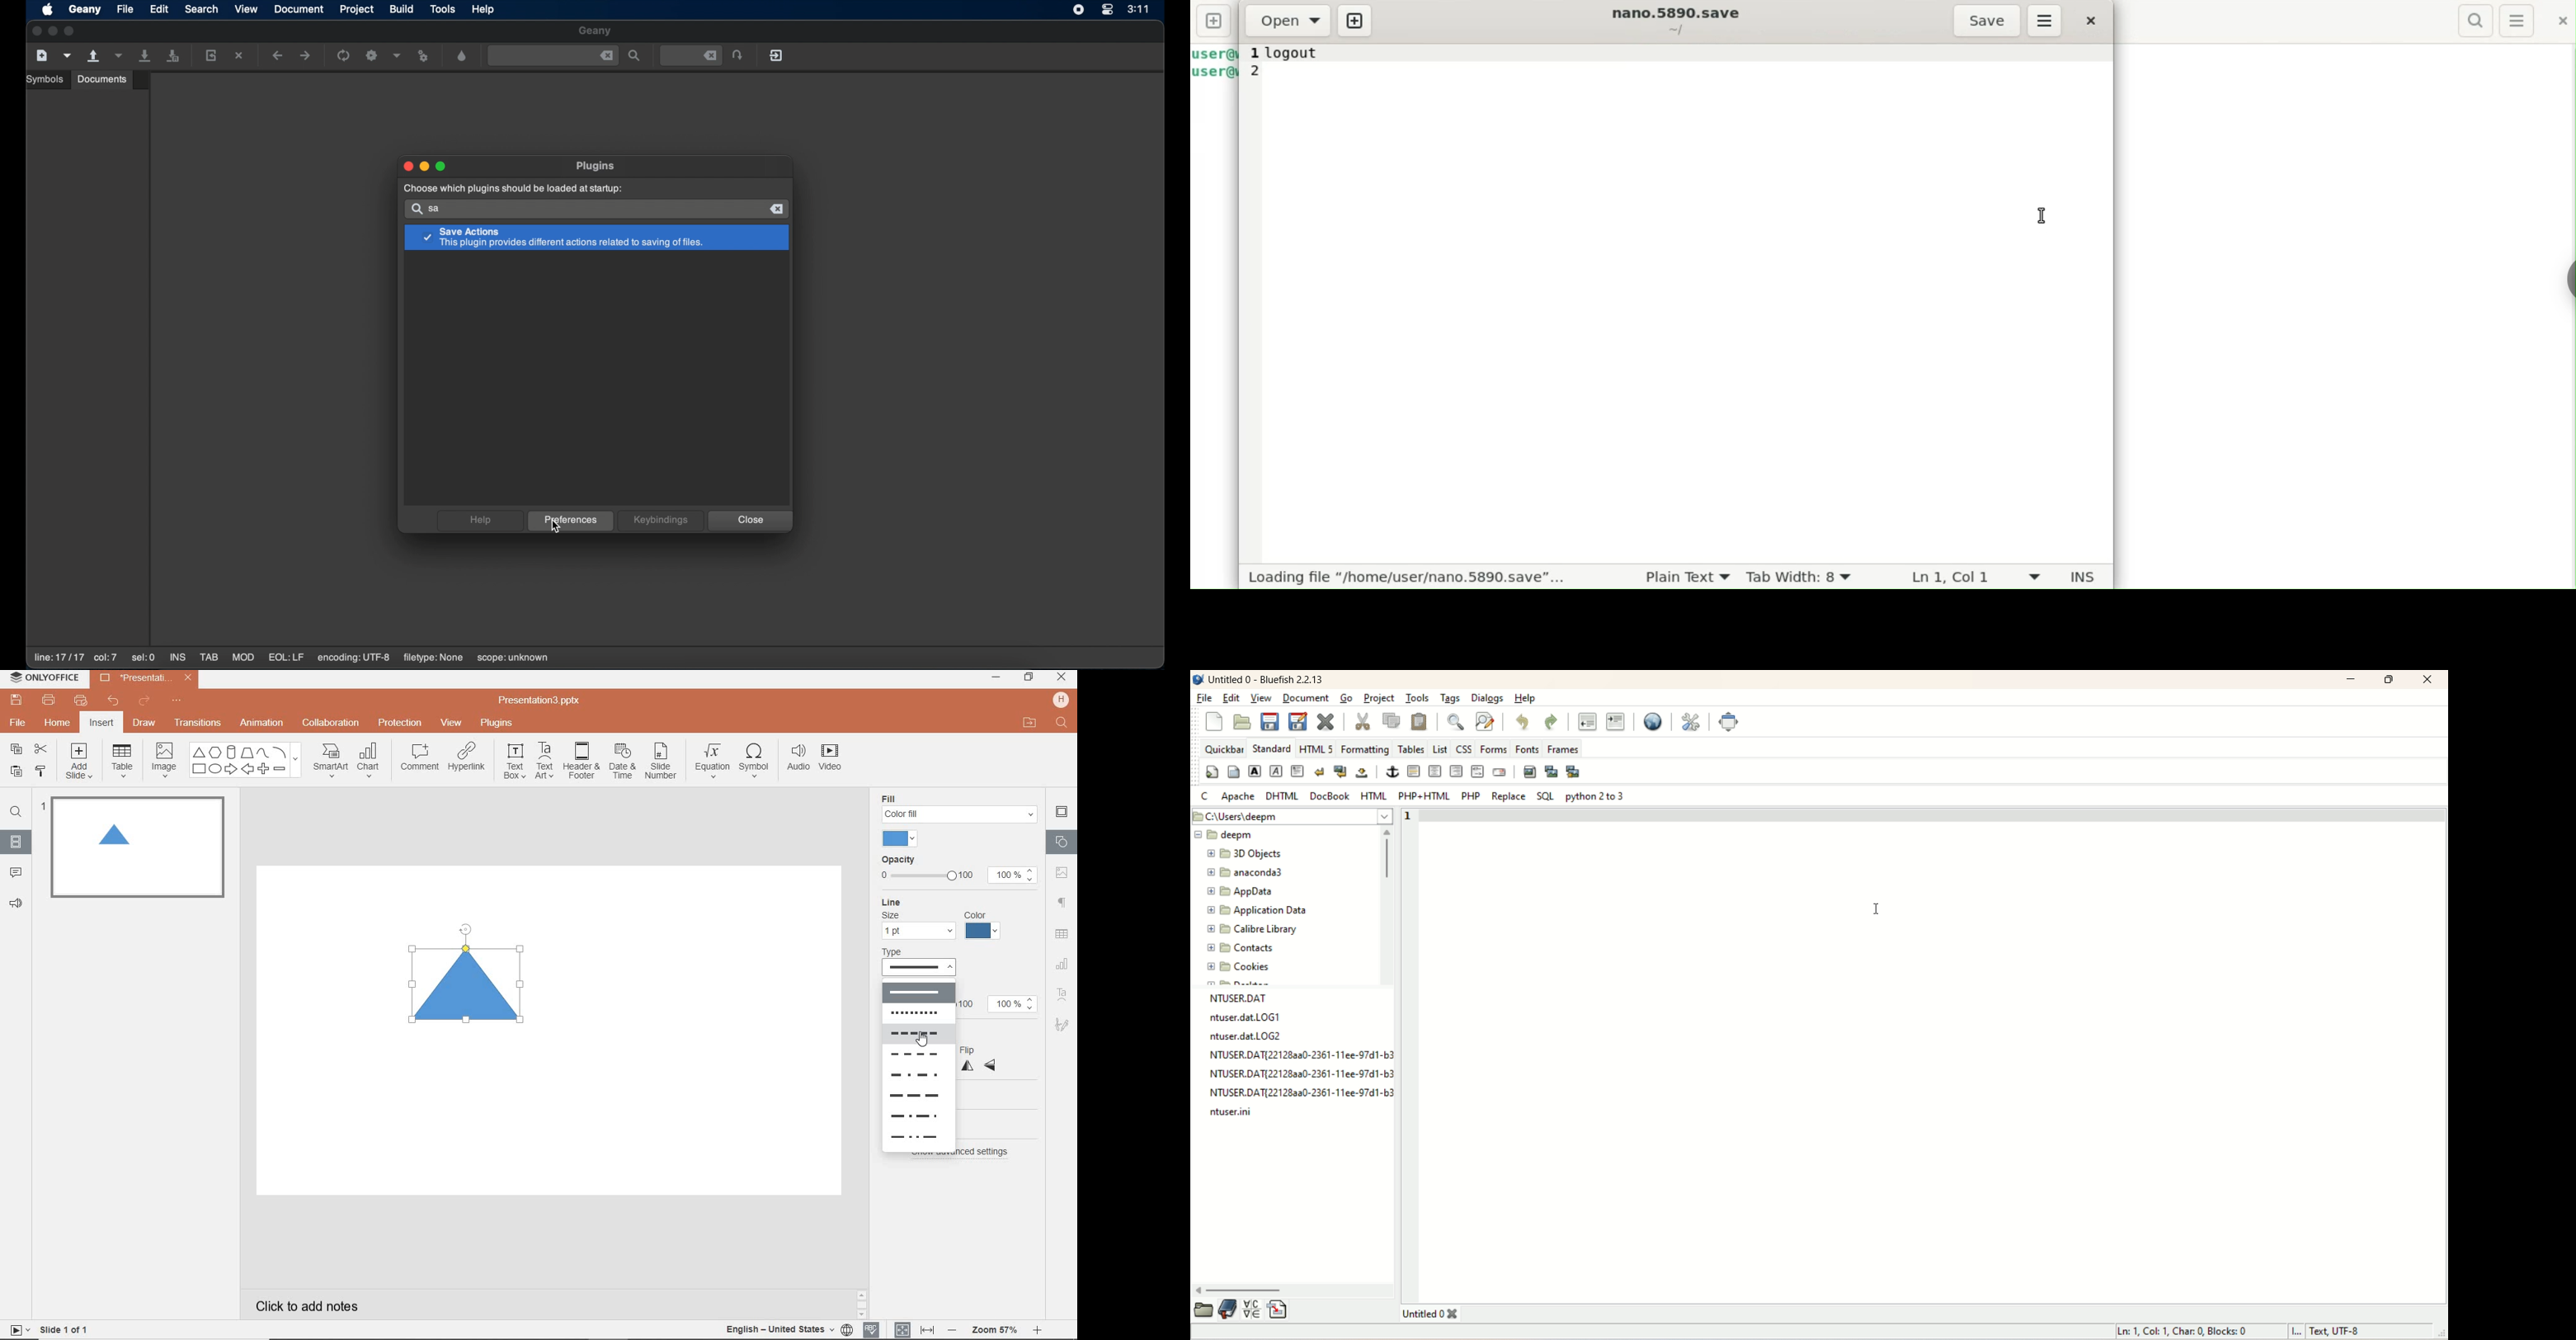 This screenshot has height=1344, width=2576. What do you see at coordinates (211, 55) in the screenshot?
I see `reload the current file` at bounding box center [211, 55].